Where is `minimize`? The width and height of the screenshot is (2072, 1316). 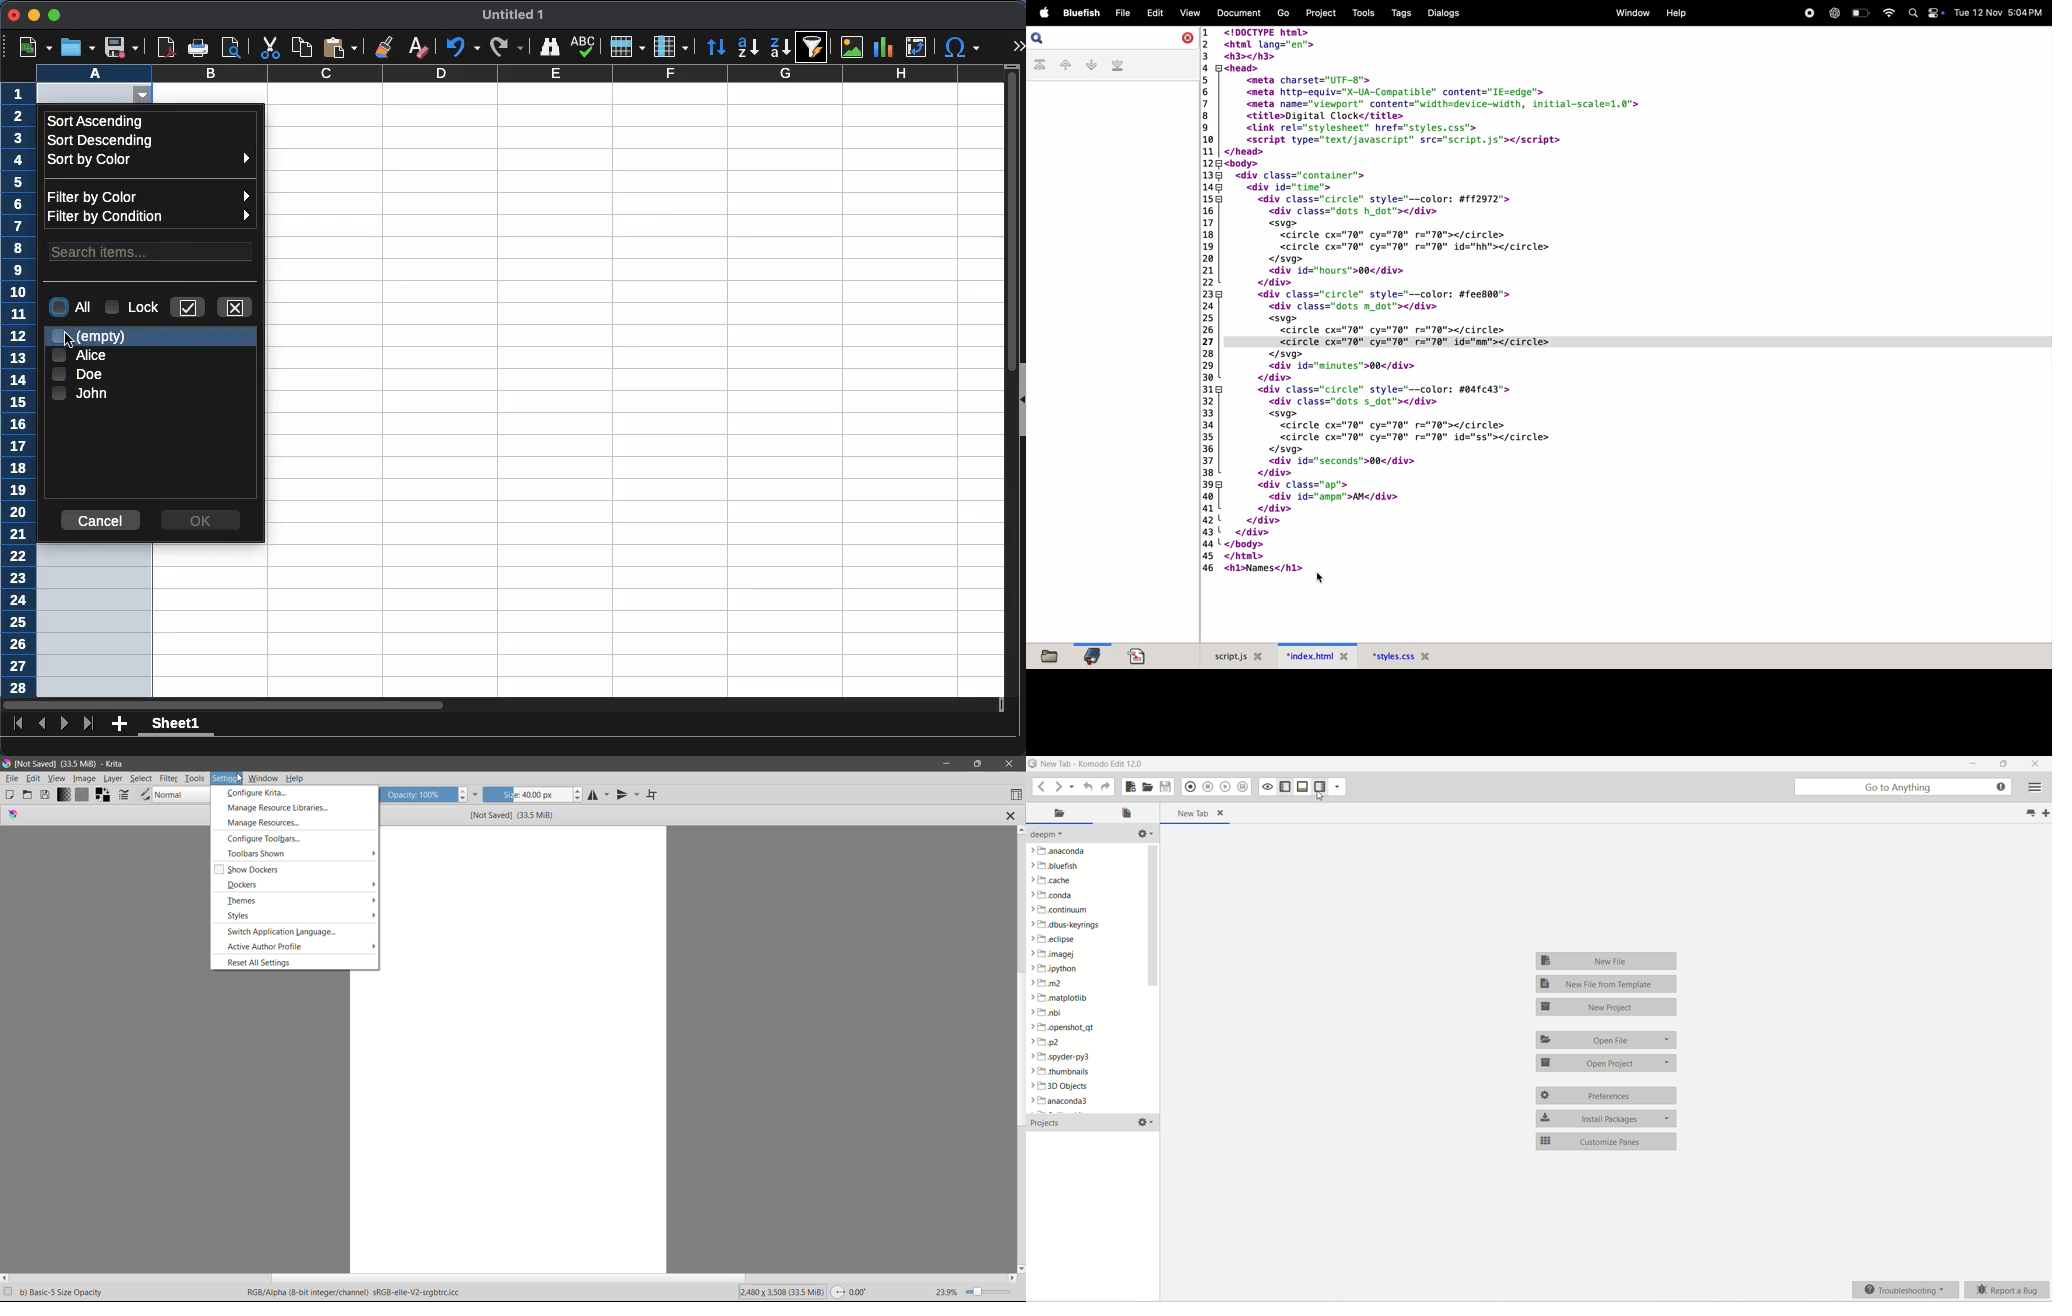
minimize is located at coordinates (1975, 763).